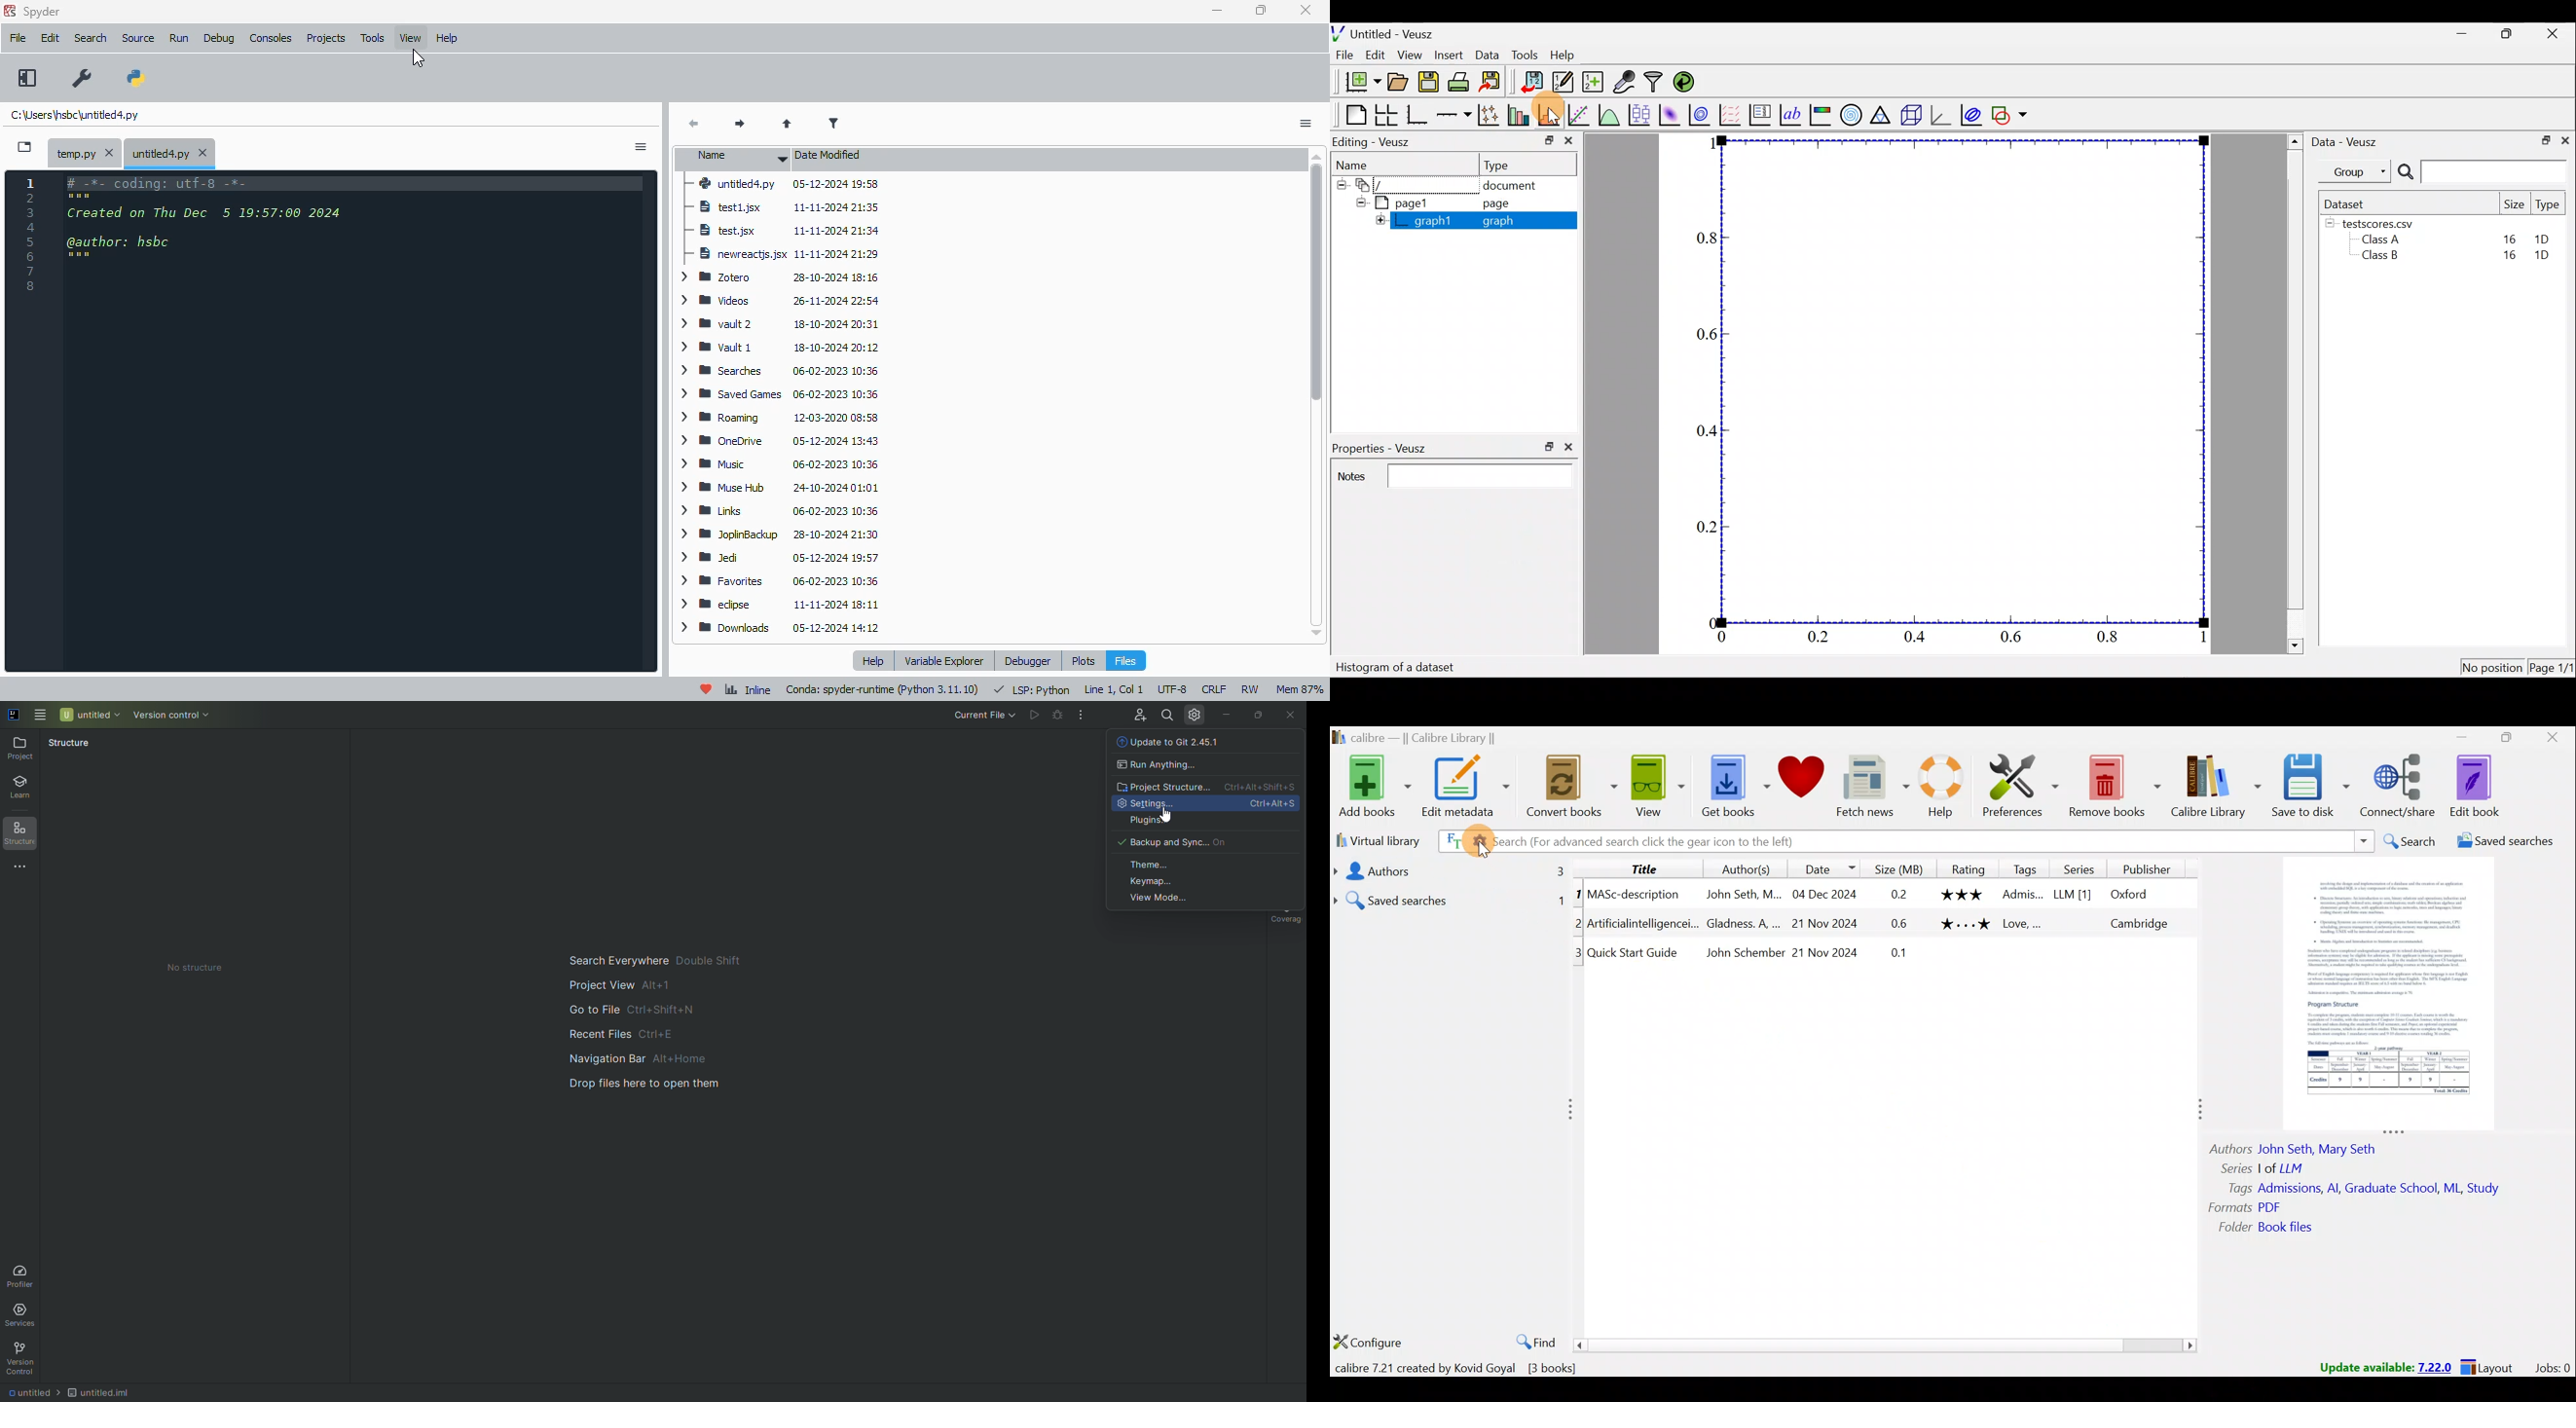  Describe the element at coordinates (1162, 763) in the screenshot. I see `Run Anything` at that location.